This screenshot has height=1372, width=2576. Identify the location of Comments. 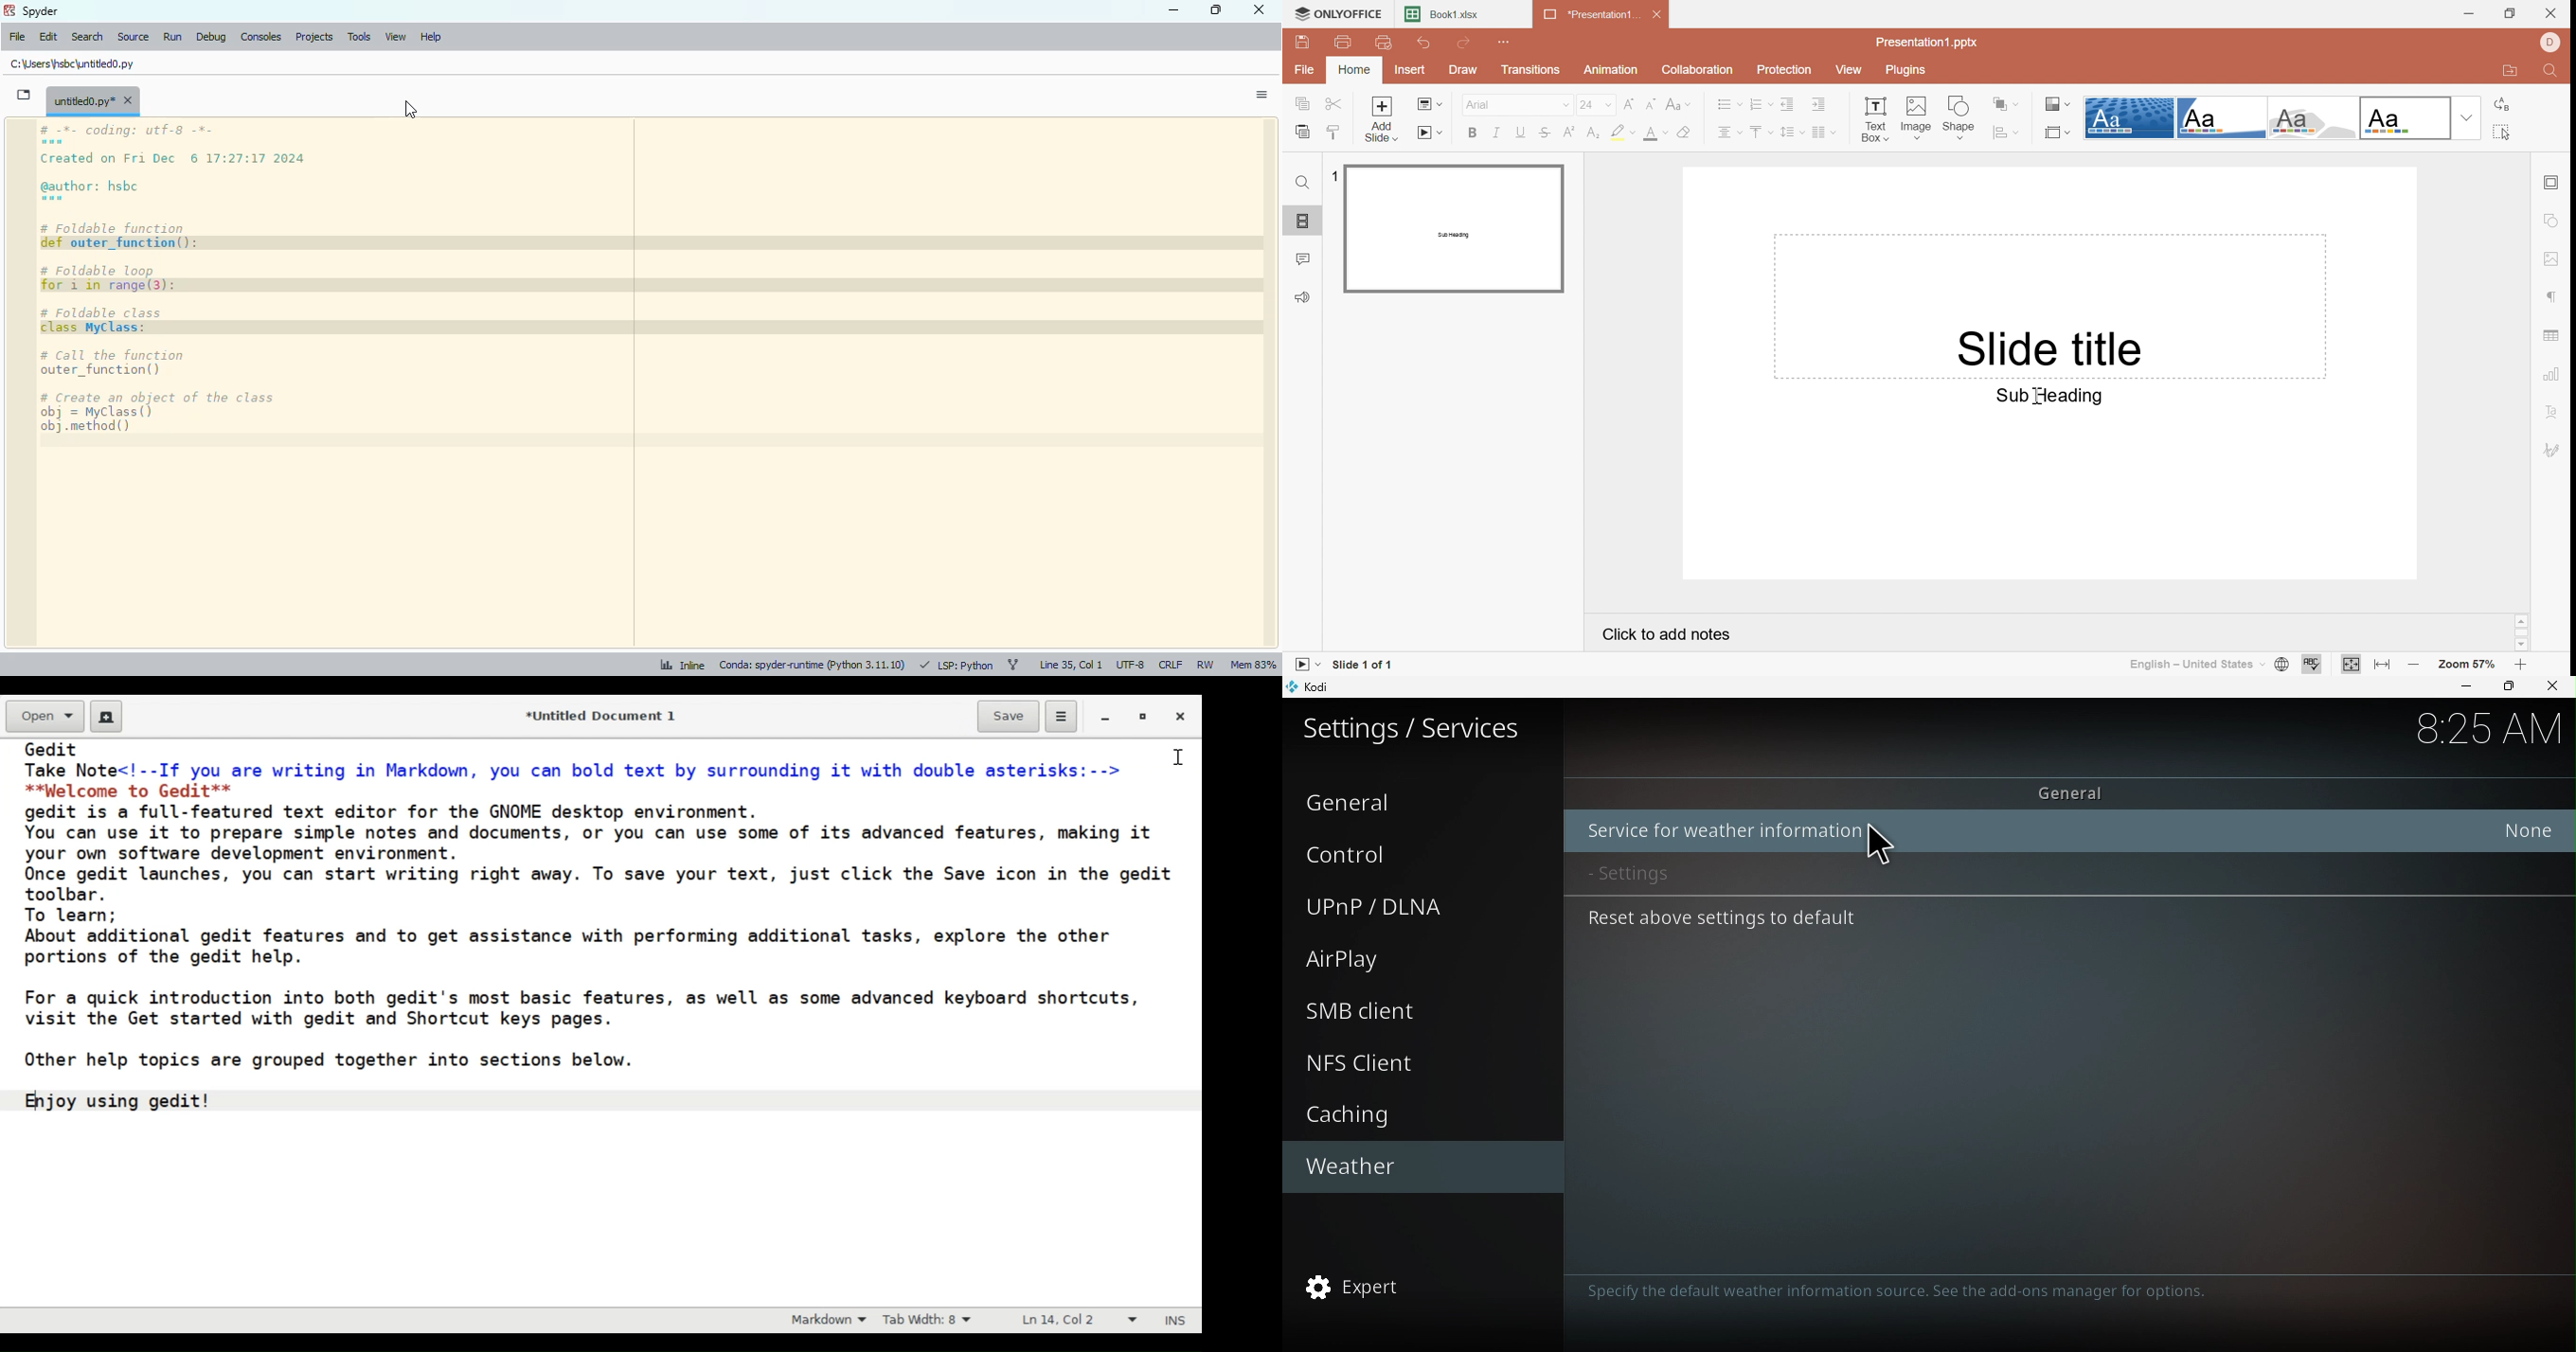
(1306, 258).